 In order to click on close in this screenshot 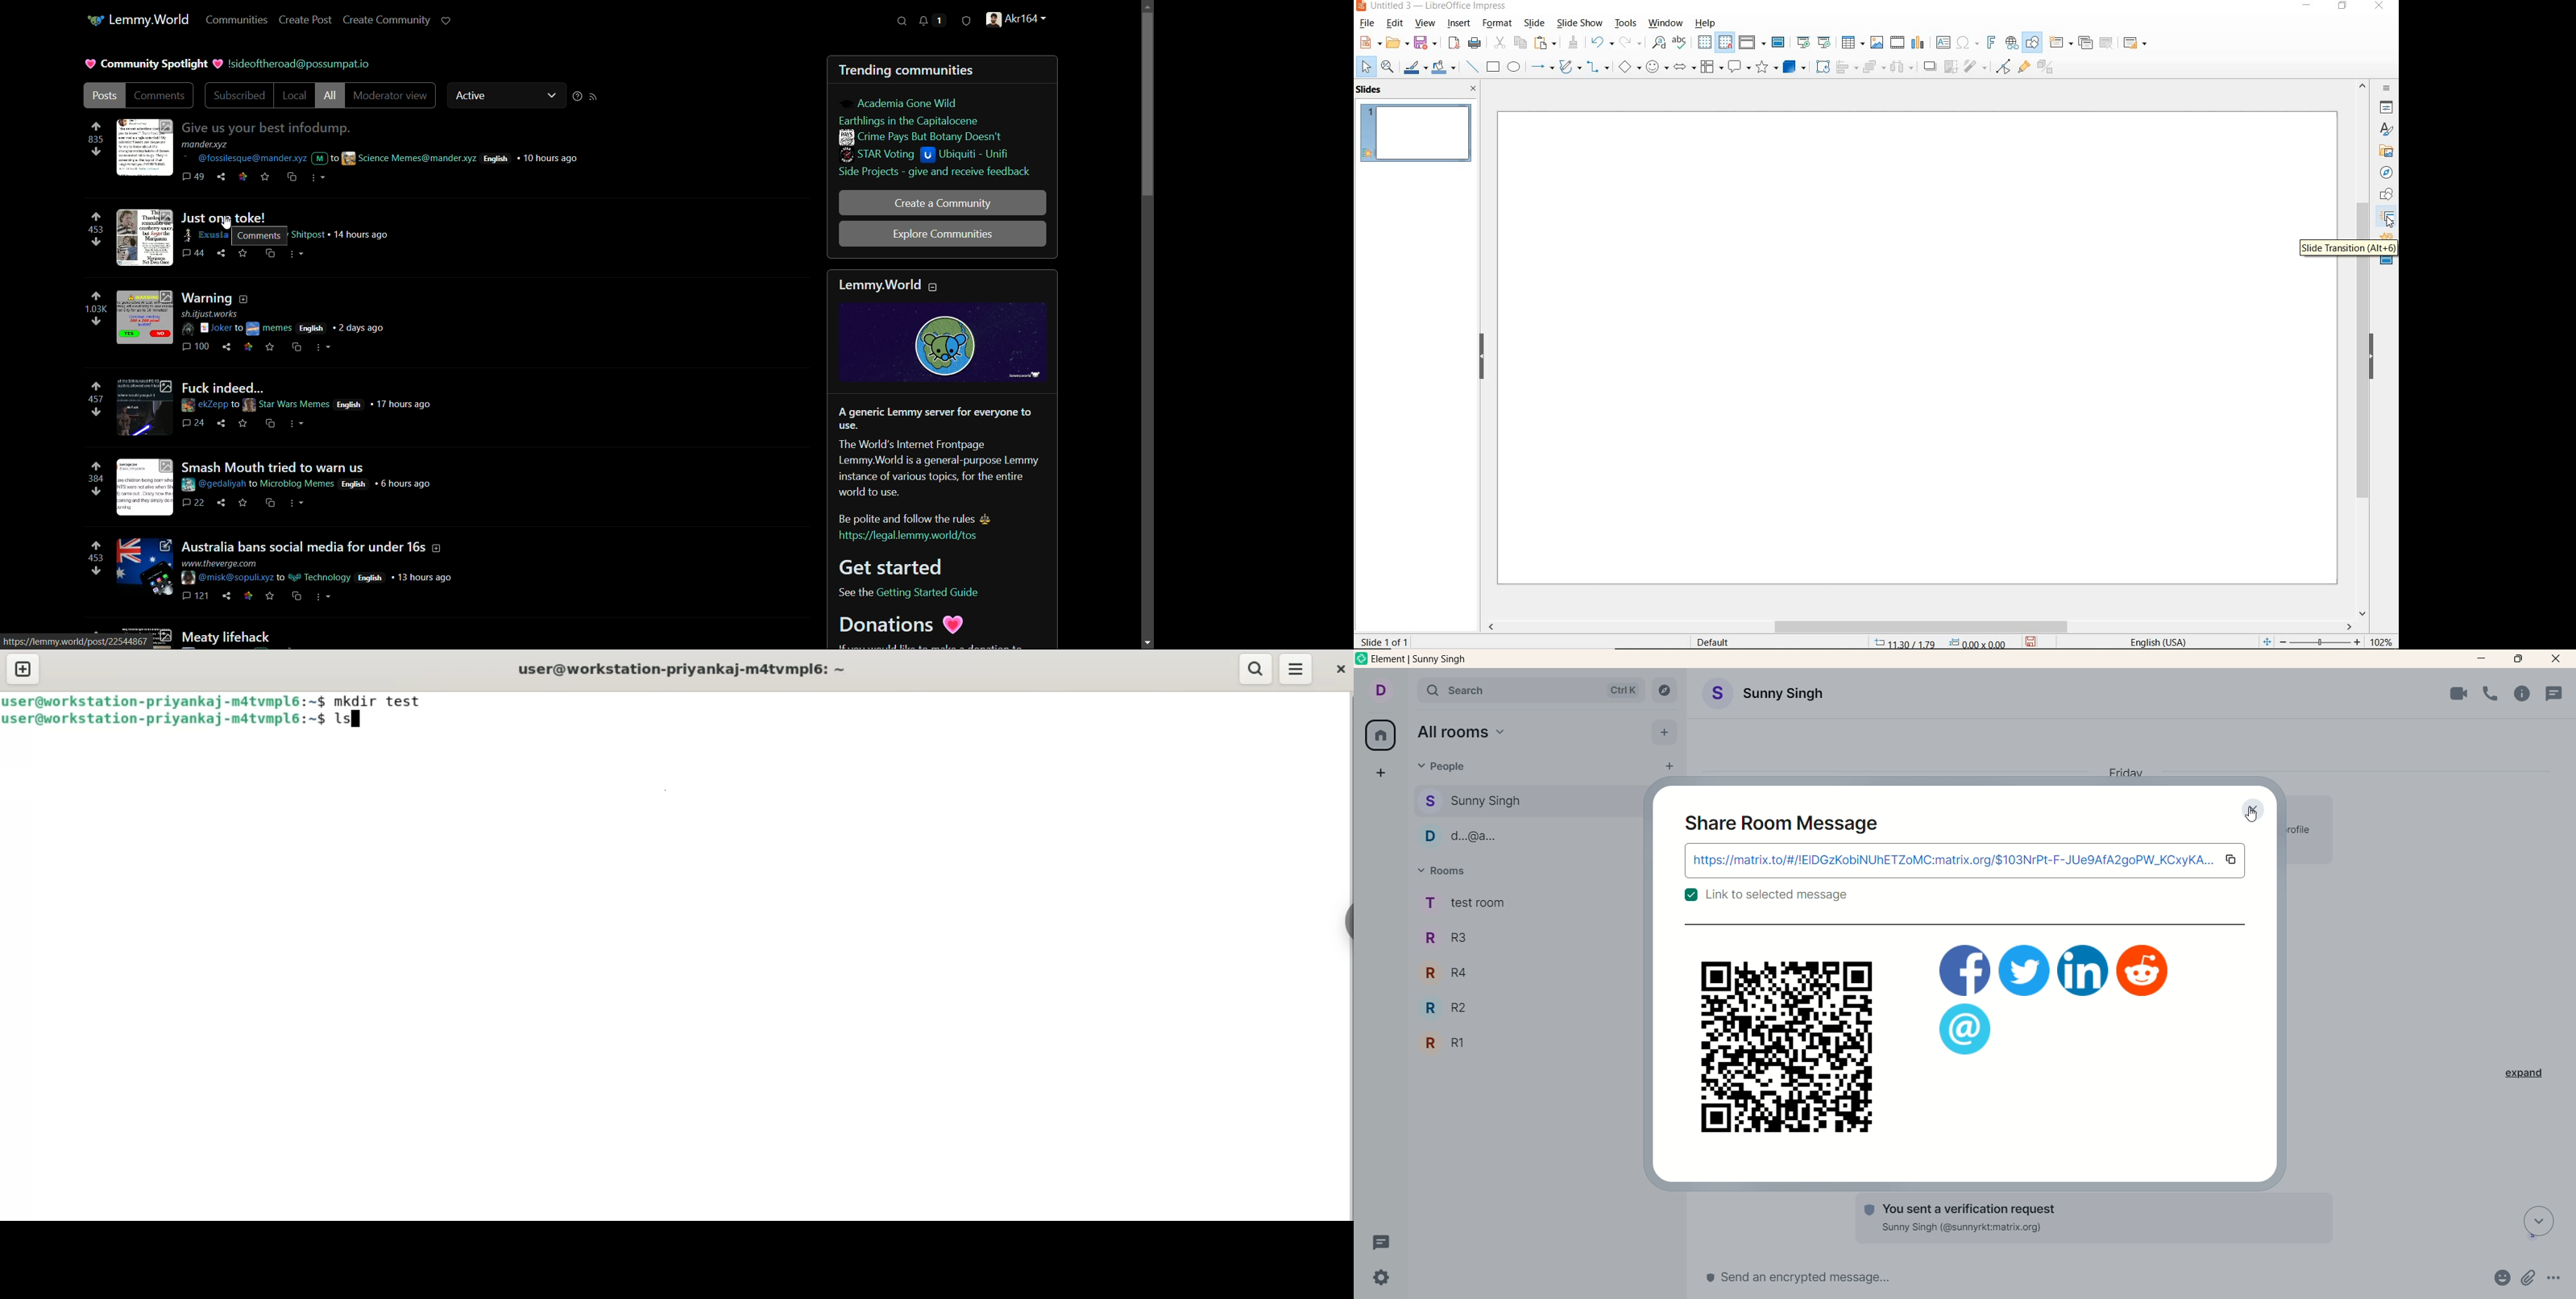, I will do `click(2558, 659)`.